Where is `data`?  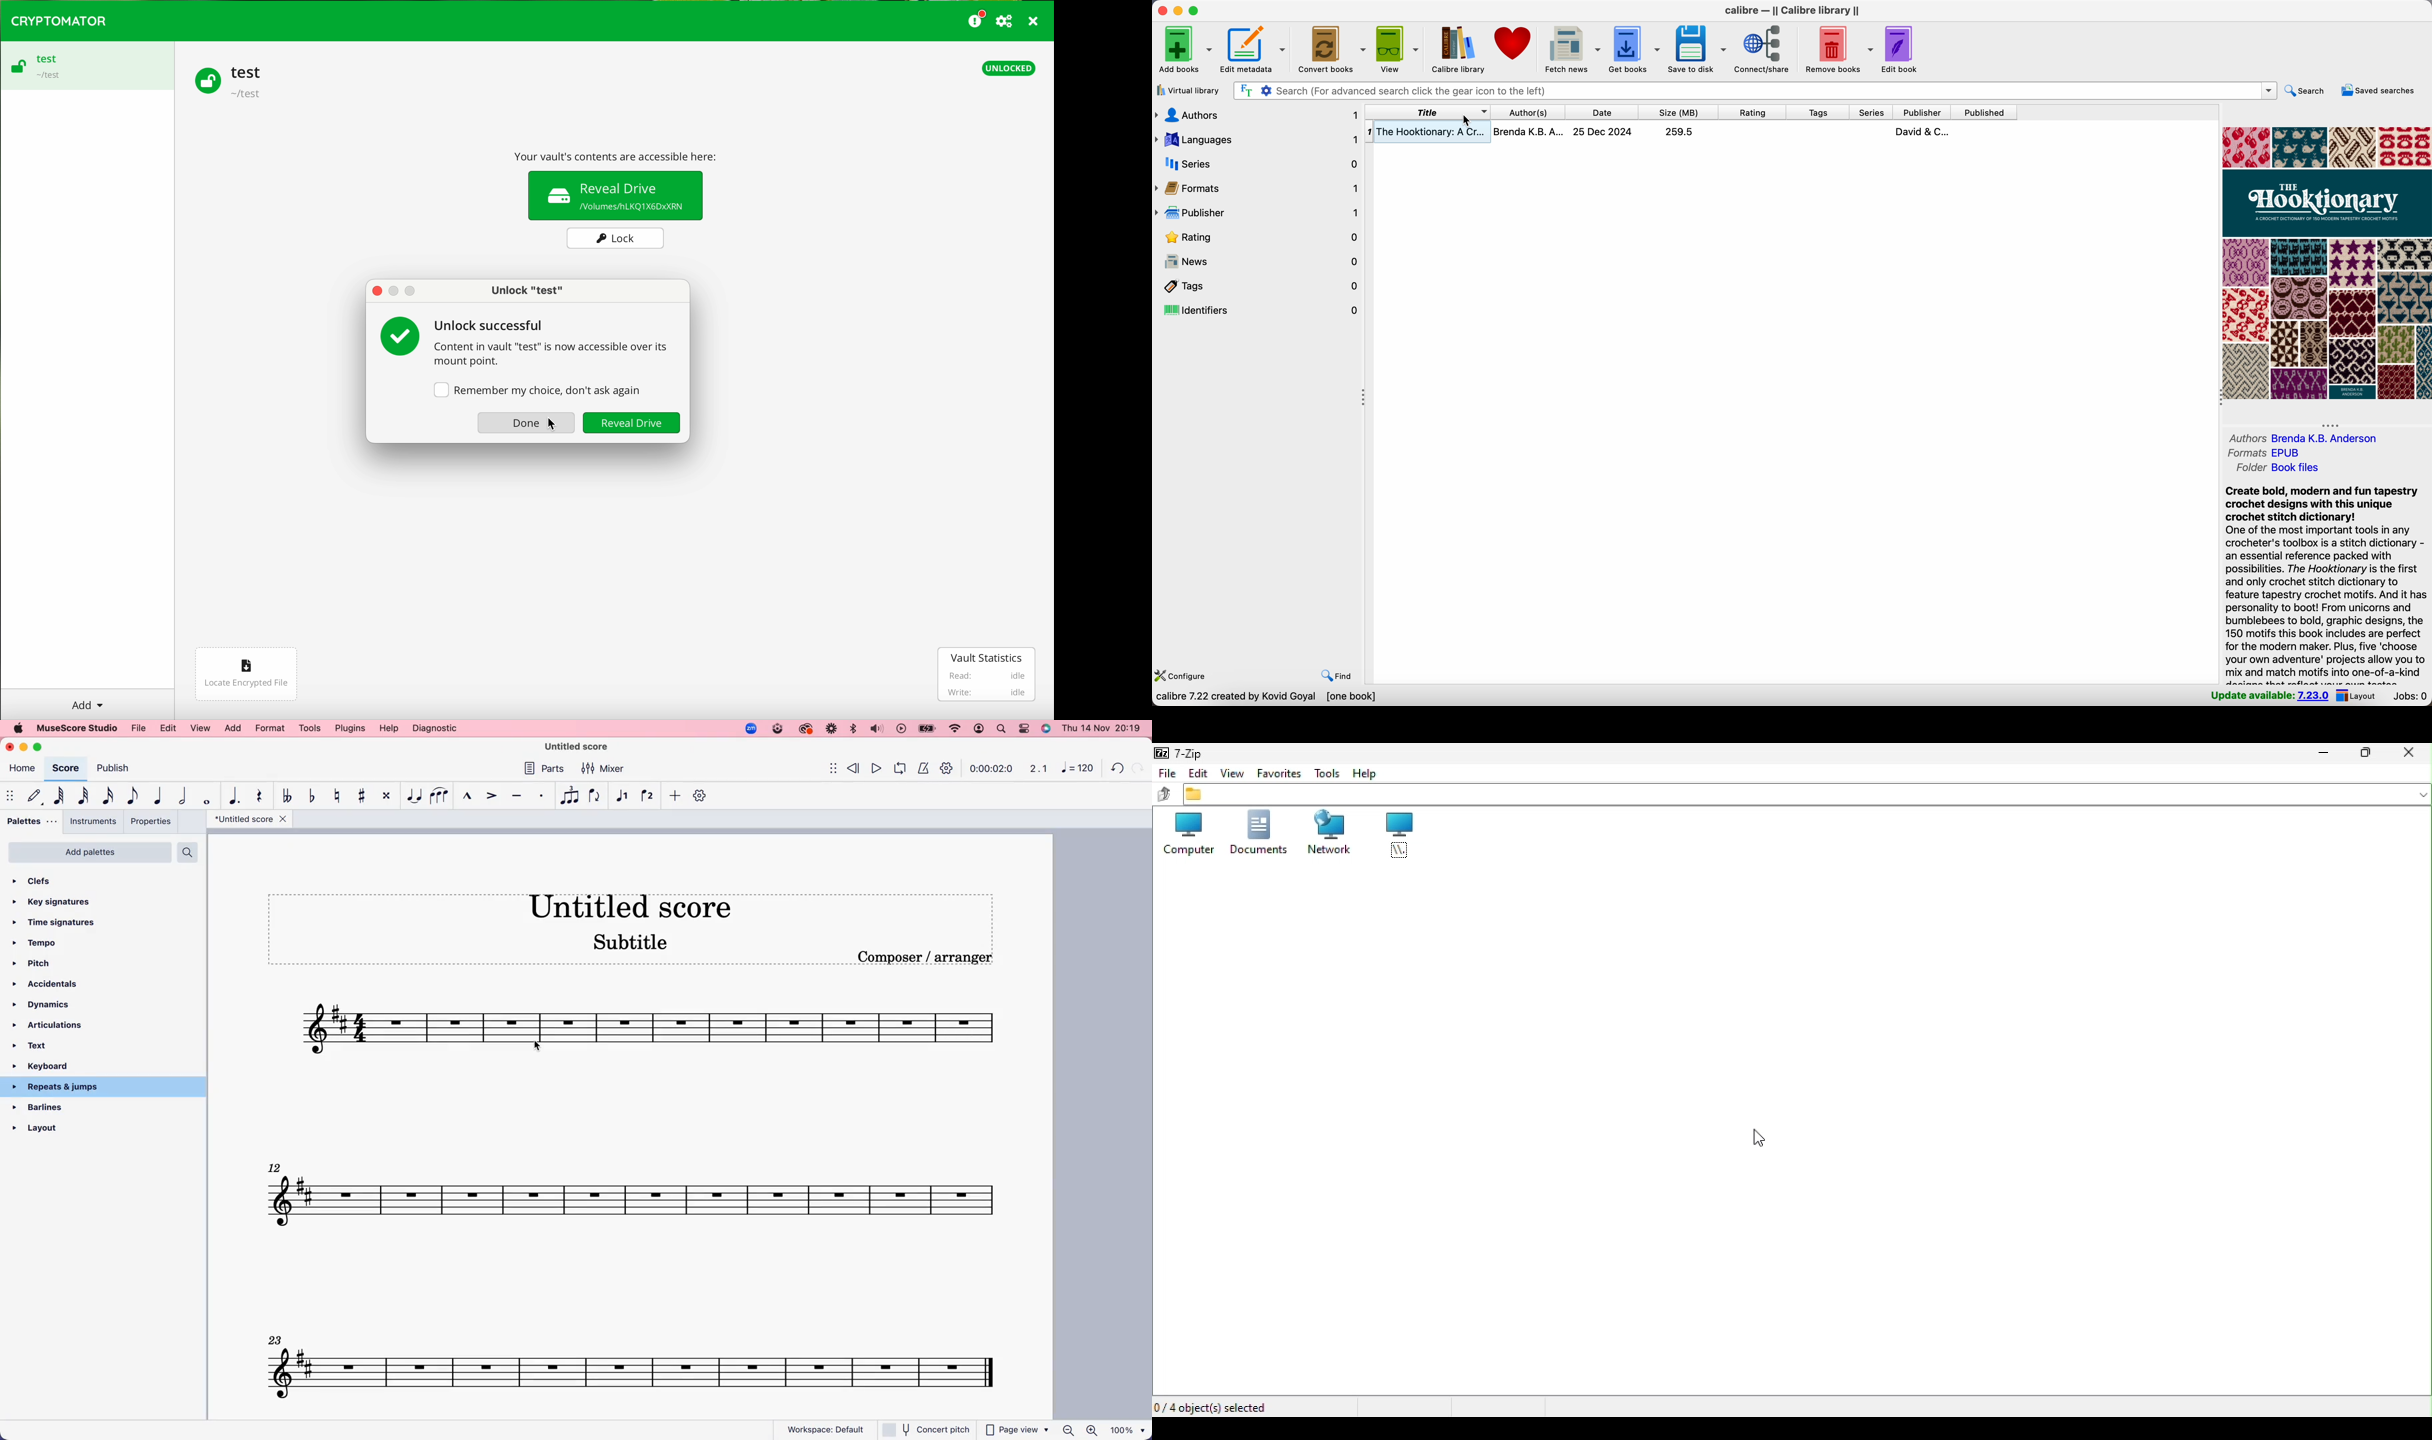
data is located at coordinates (1269, 698).